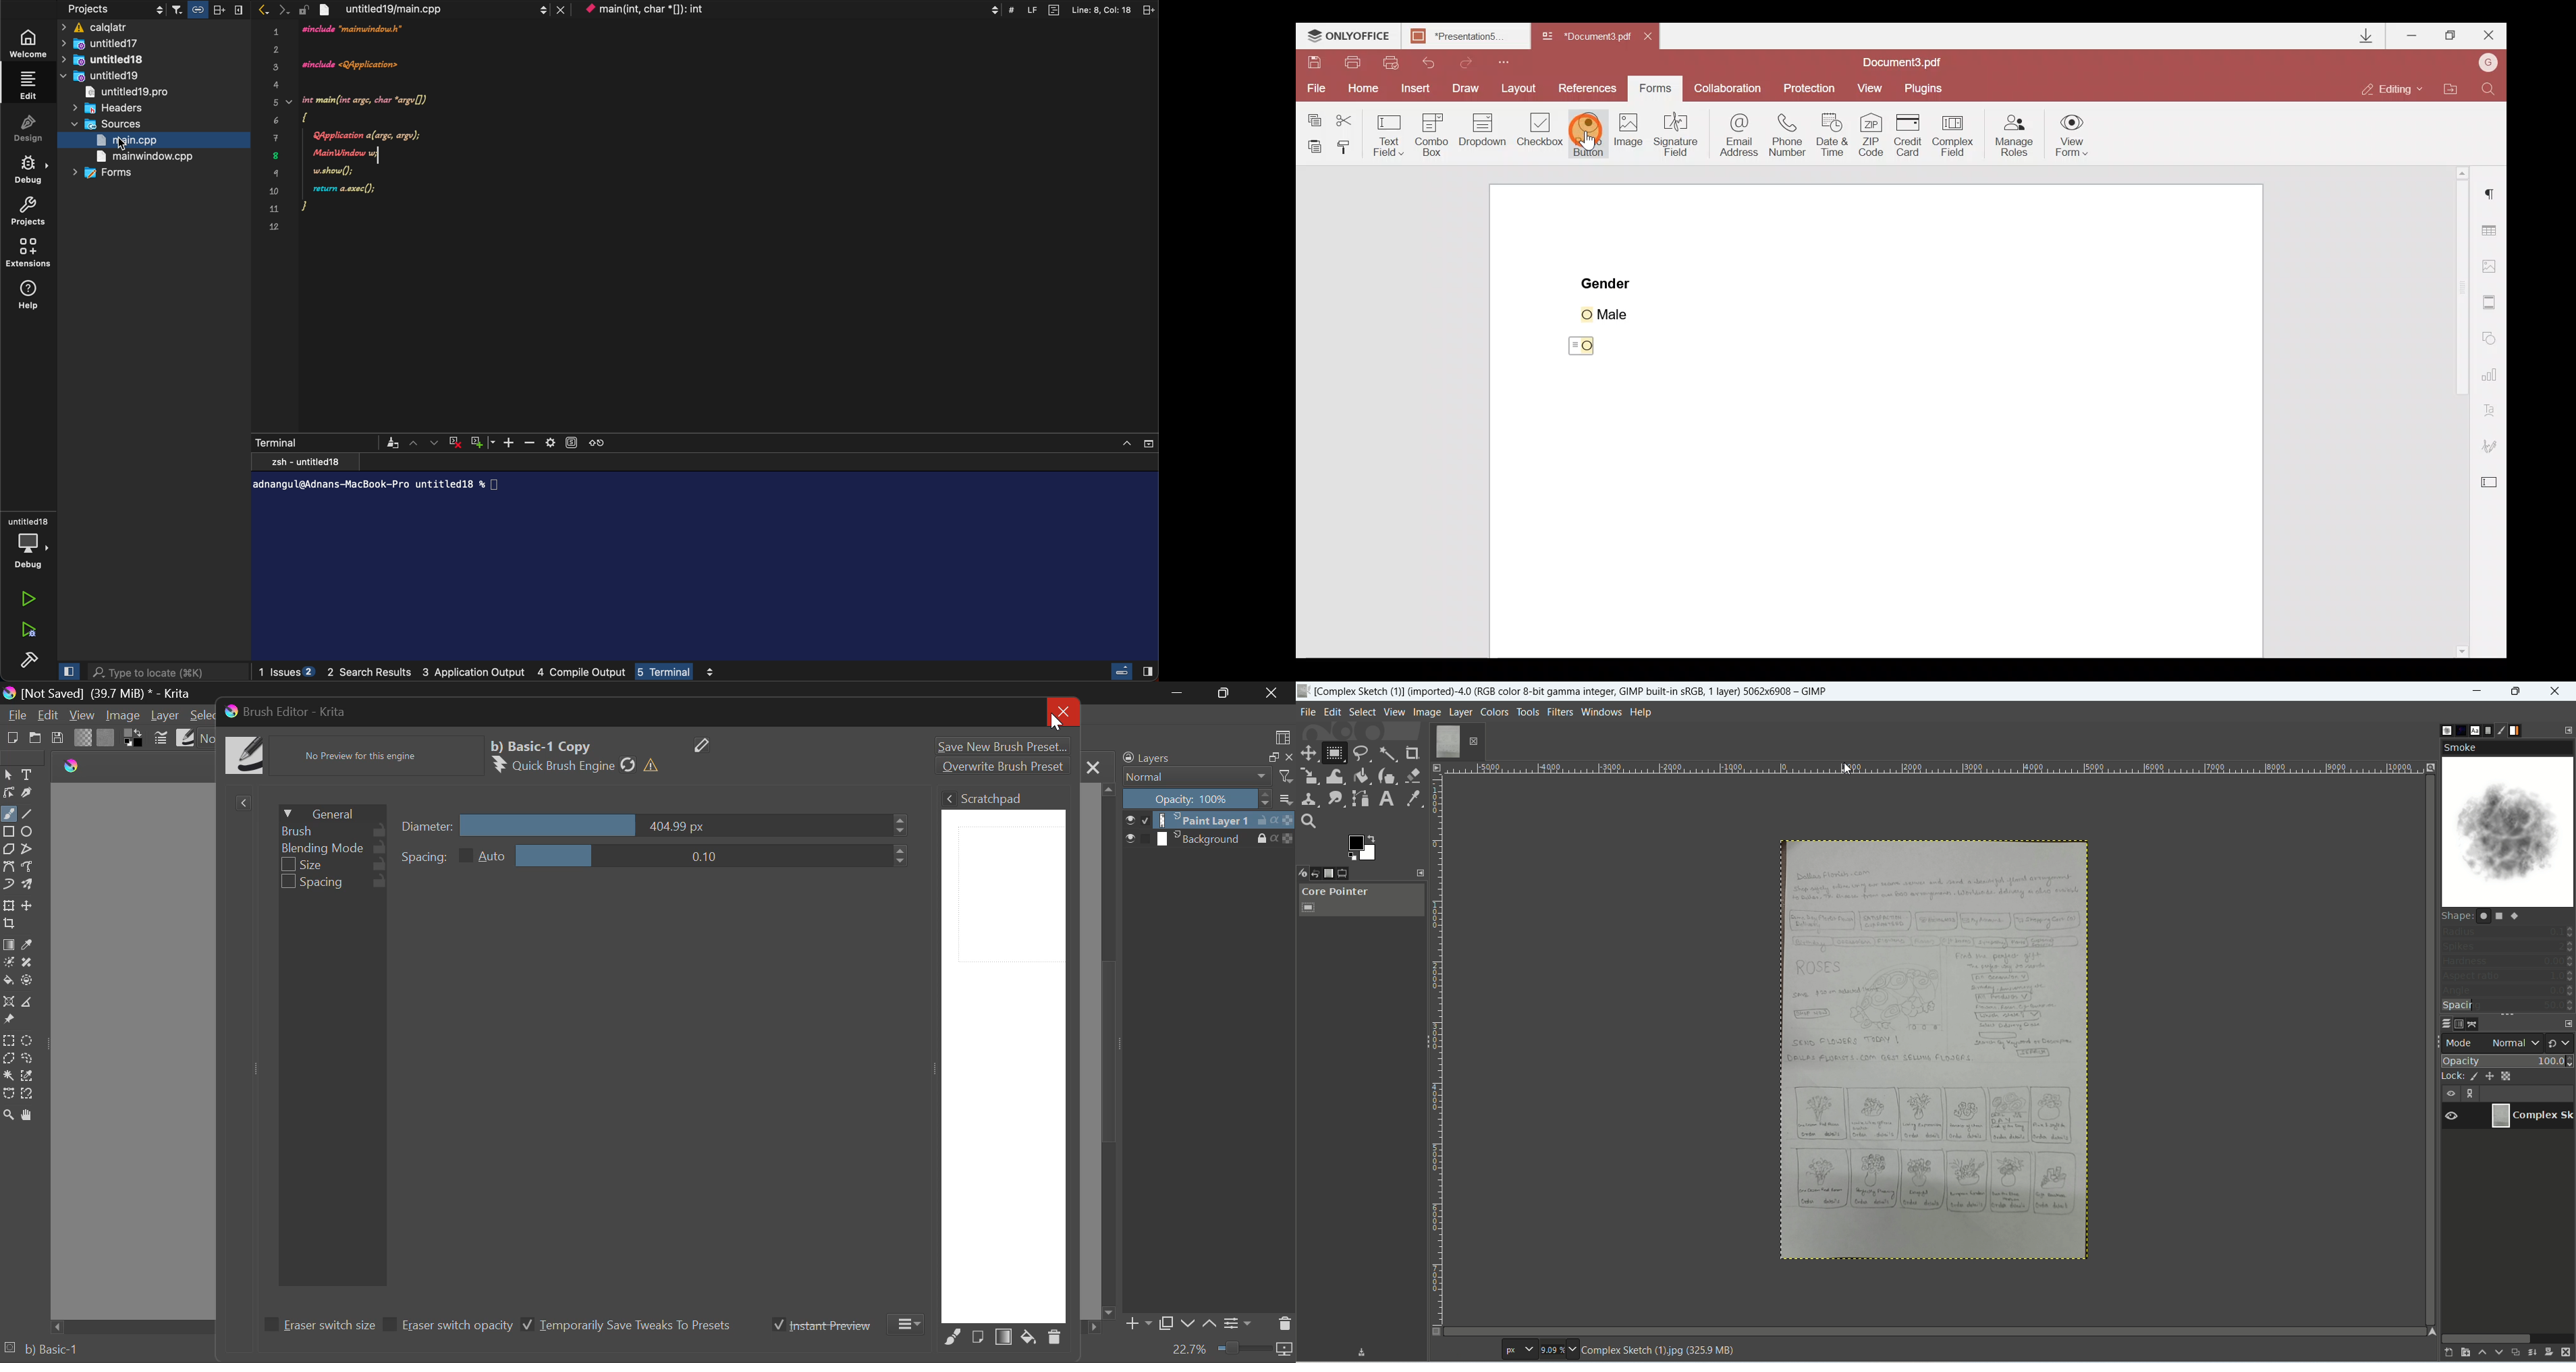 The image size is (2576, 1372). I want to click on Close, so click(1093, 767).